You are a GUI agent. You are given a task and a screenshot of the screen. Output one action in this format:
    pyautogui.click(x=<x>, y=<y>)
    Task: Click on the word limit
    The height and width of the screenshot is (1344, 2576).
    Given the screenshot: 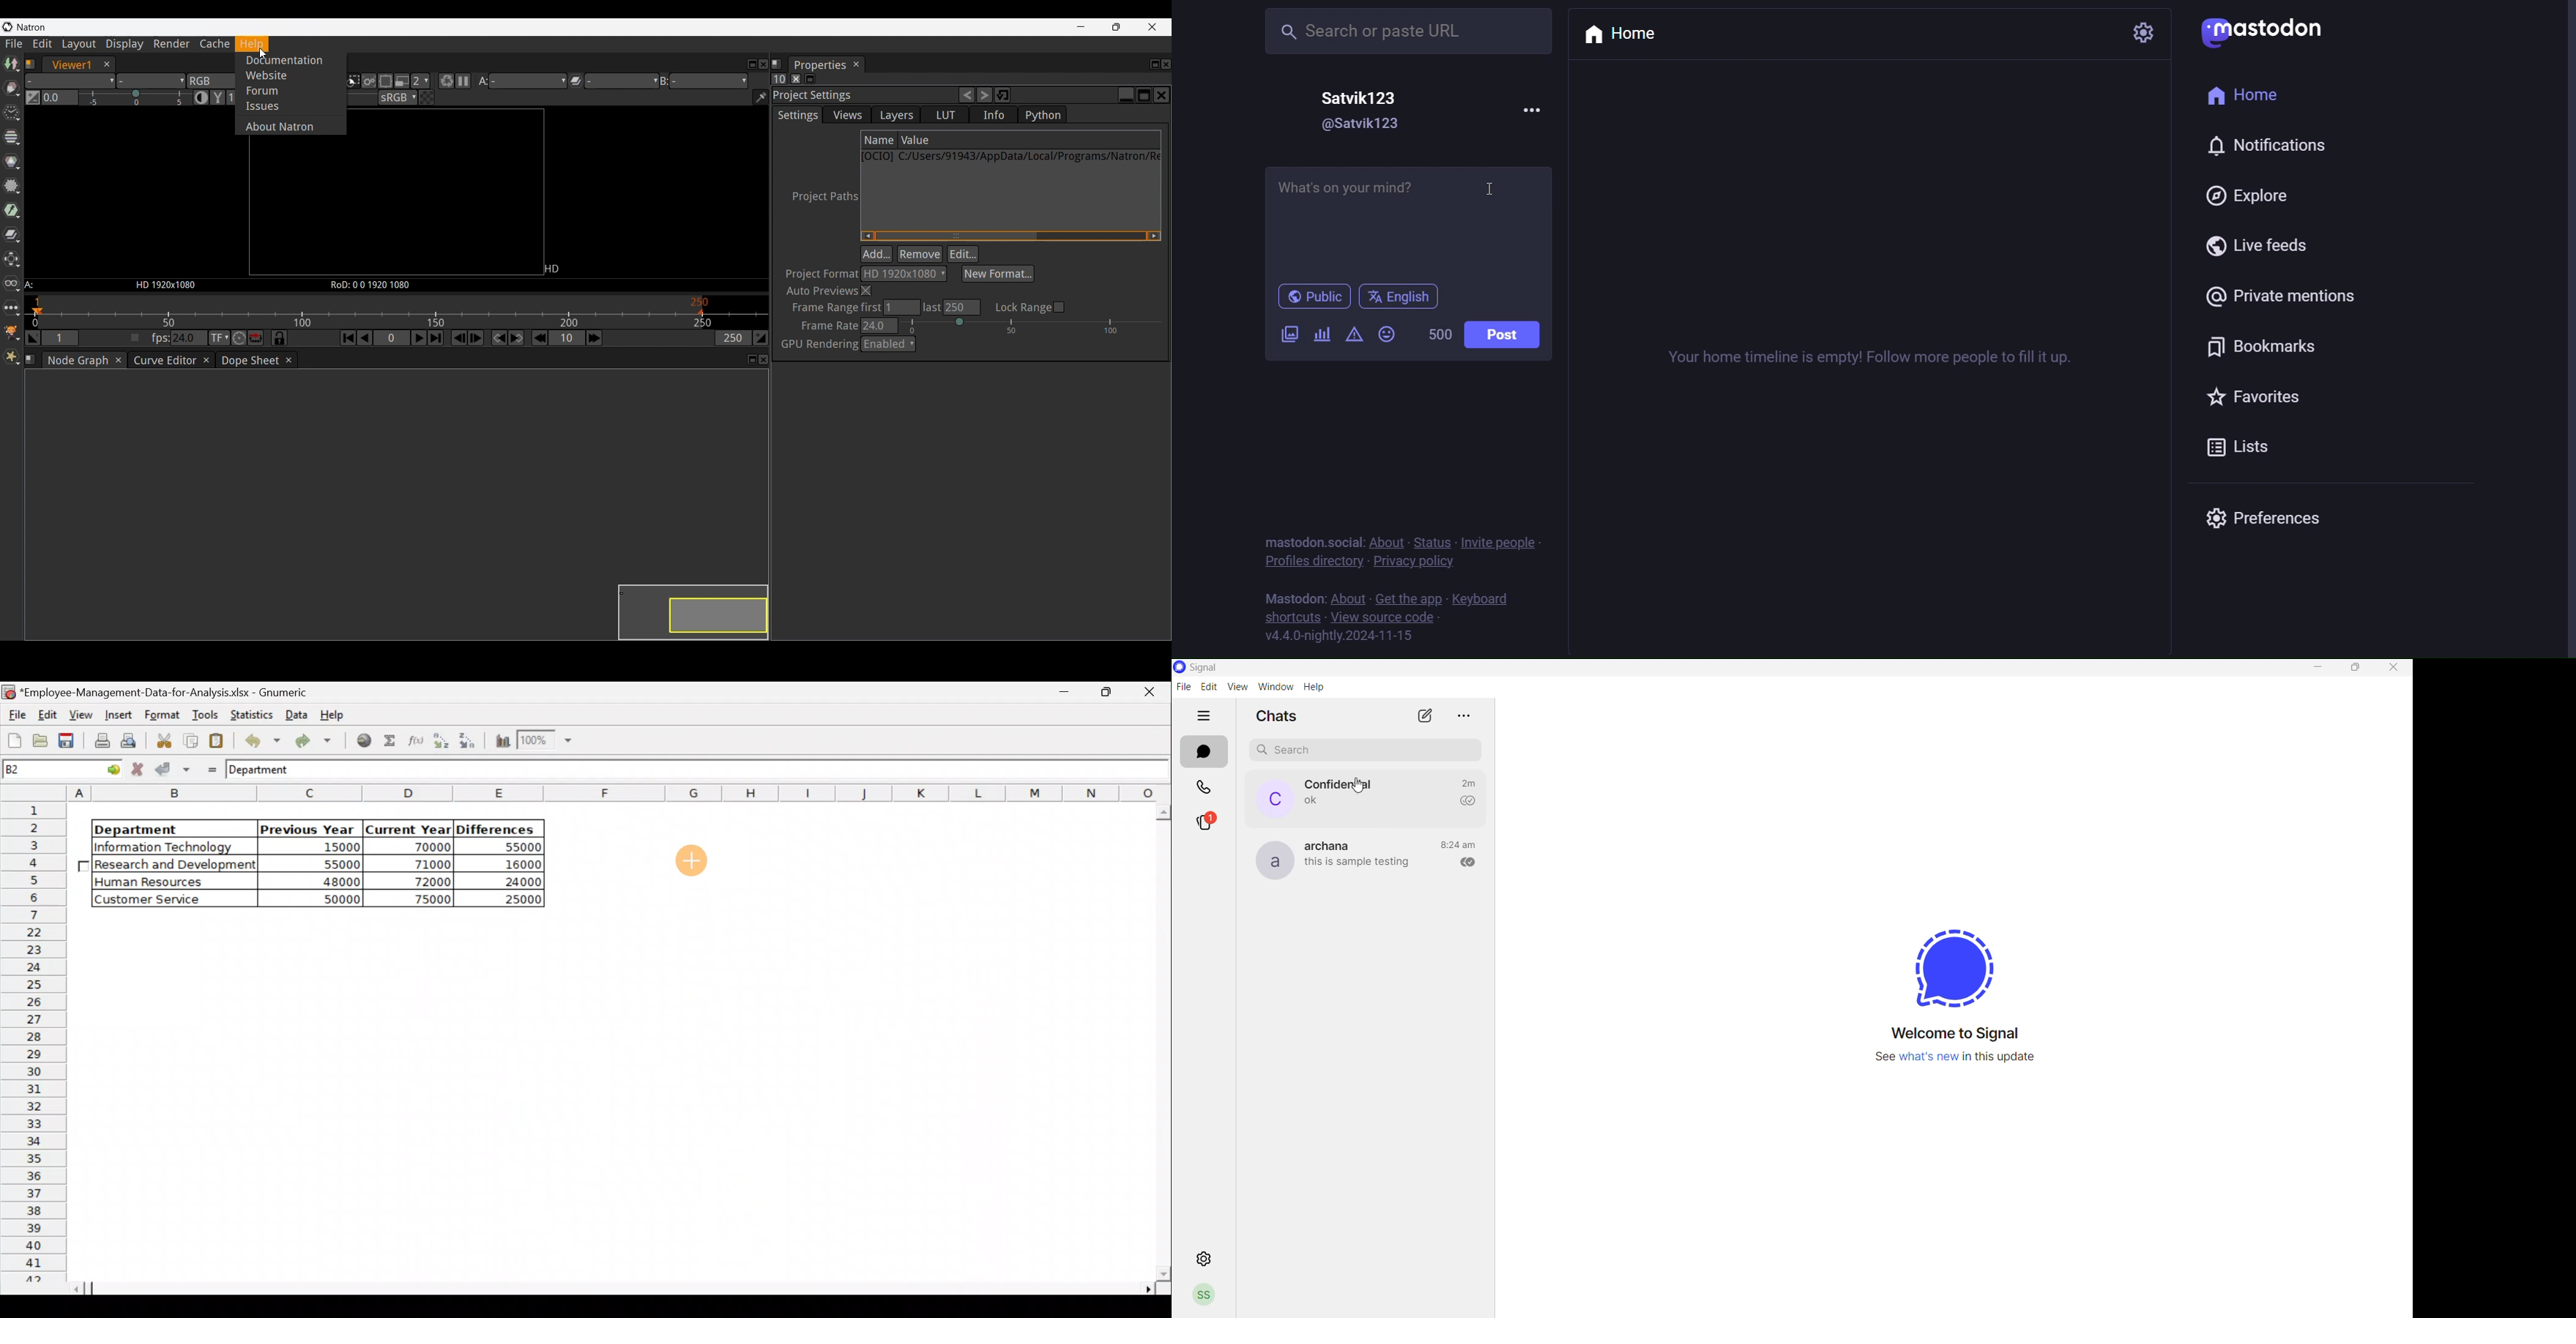 What is the action you would take?
    pyautogui.click(x=1440, y=335)
    